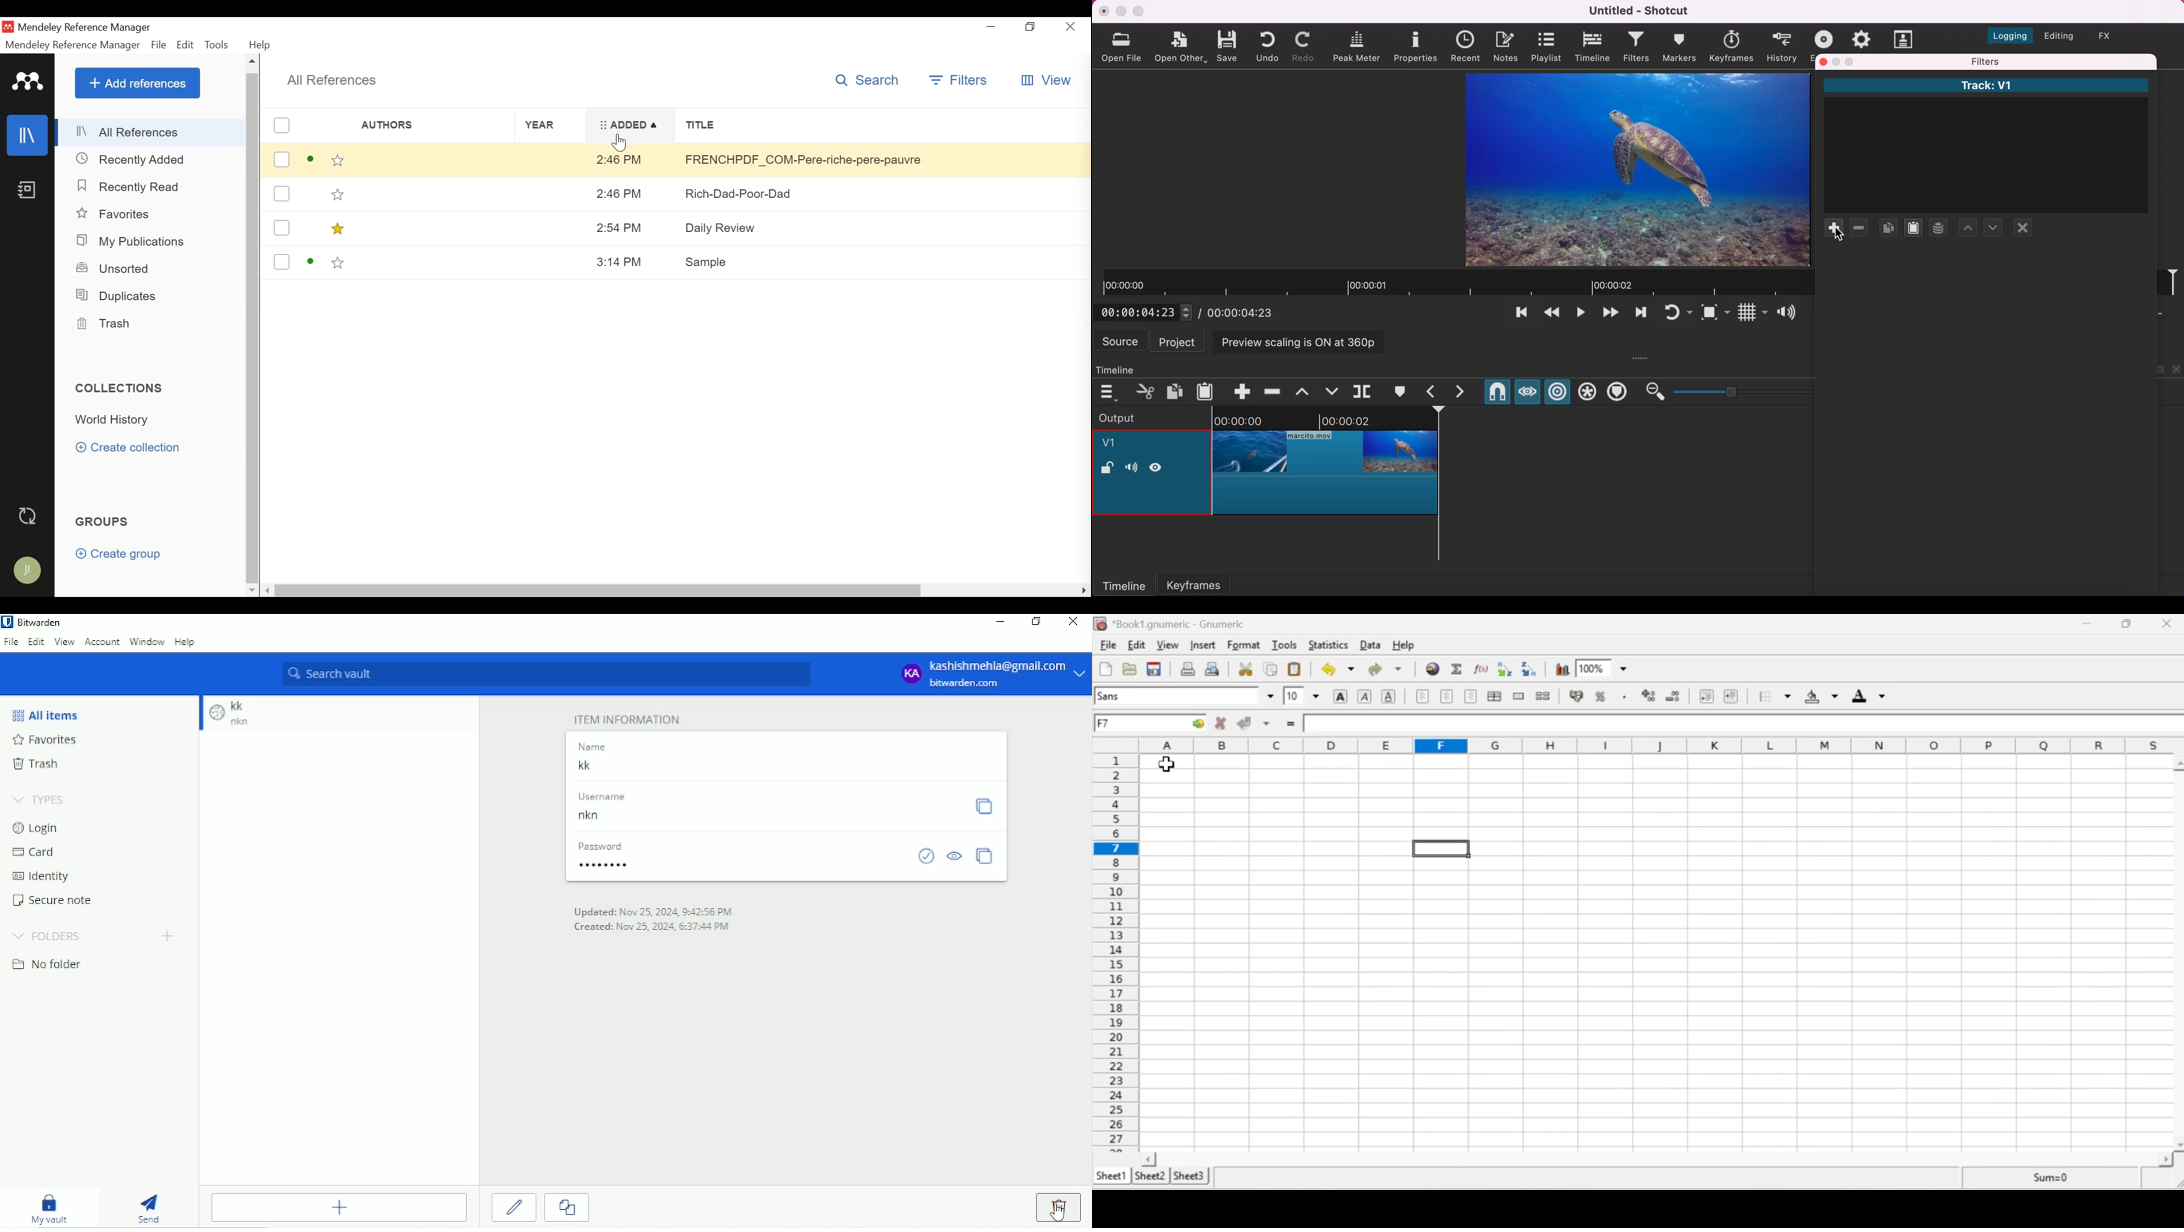  Describe the element at coordinates (1204, 646) in the screenshot. I see `Insert` at that location.